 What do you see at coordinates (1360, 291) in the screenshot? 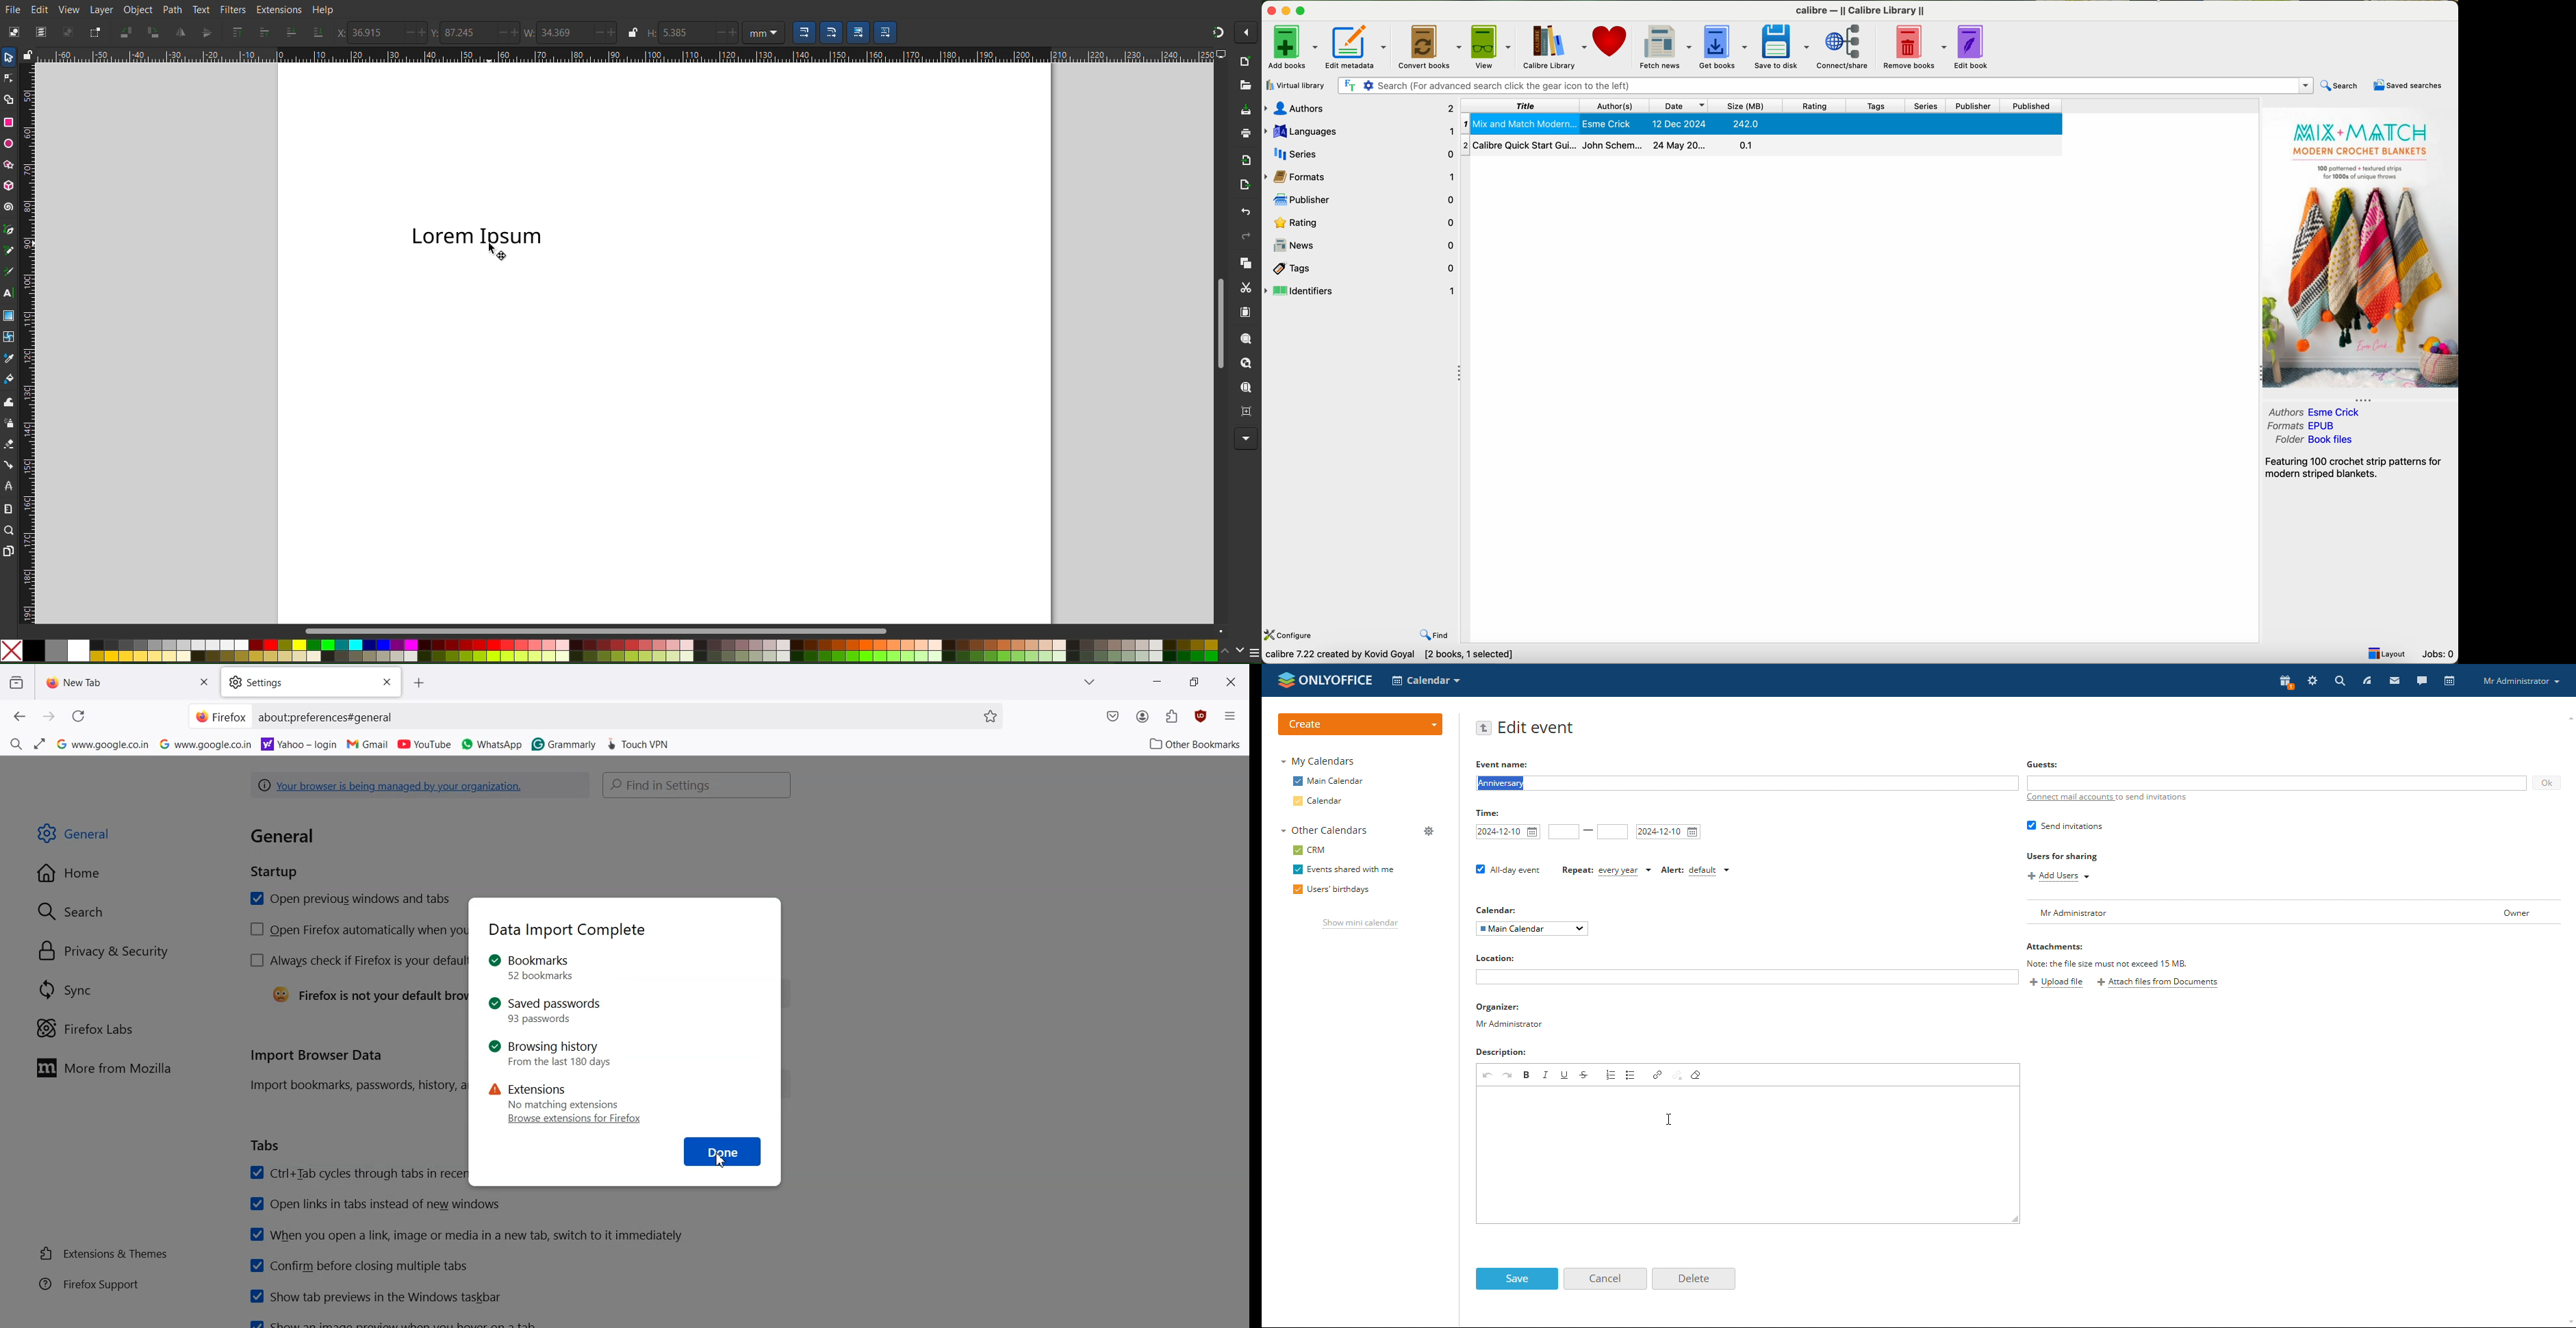
I see `identifiers` at bounding box center [1360, 291].